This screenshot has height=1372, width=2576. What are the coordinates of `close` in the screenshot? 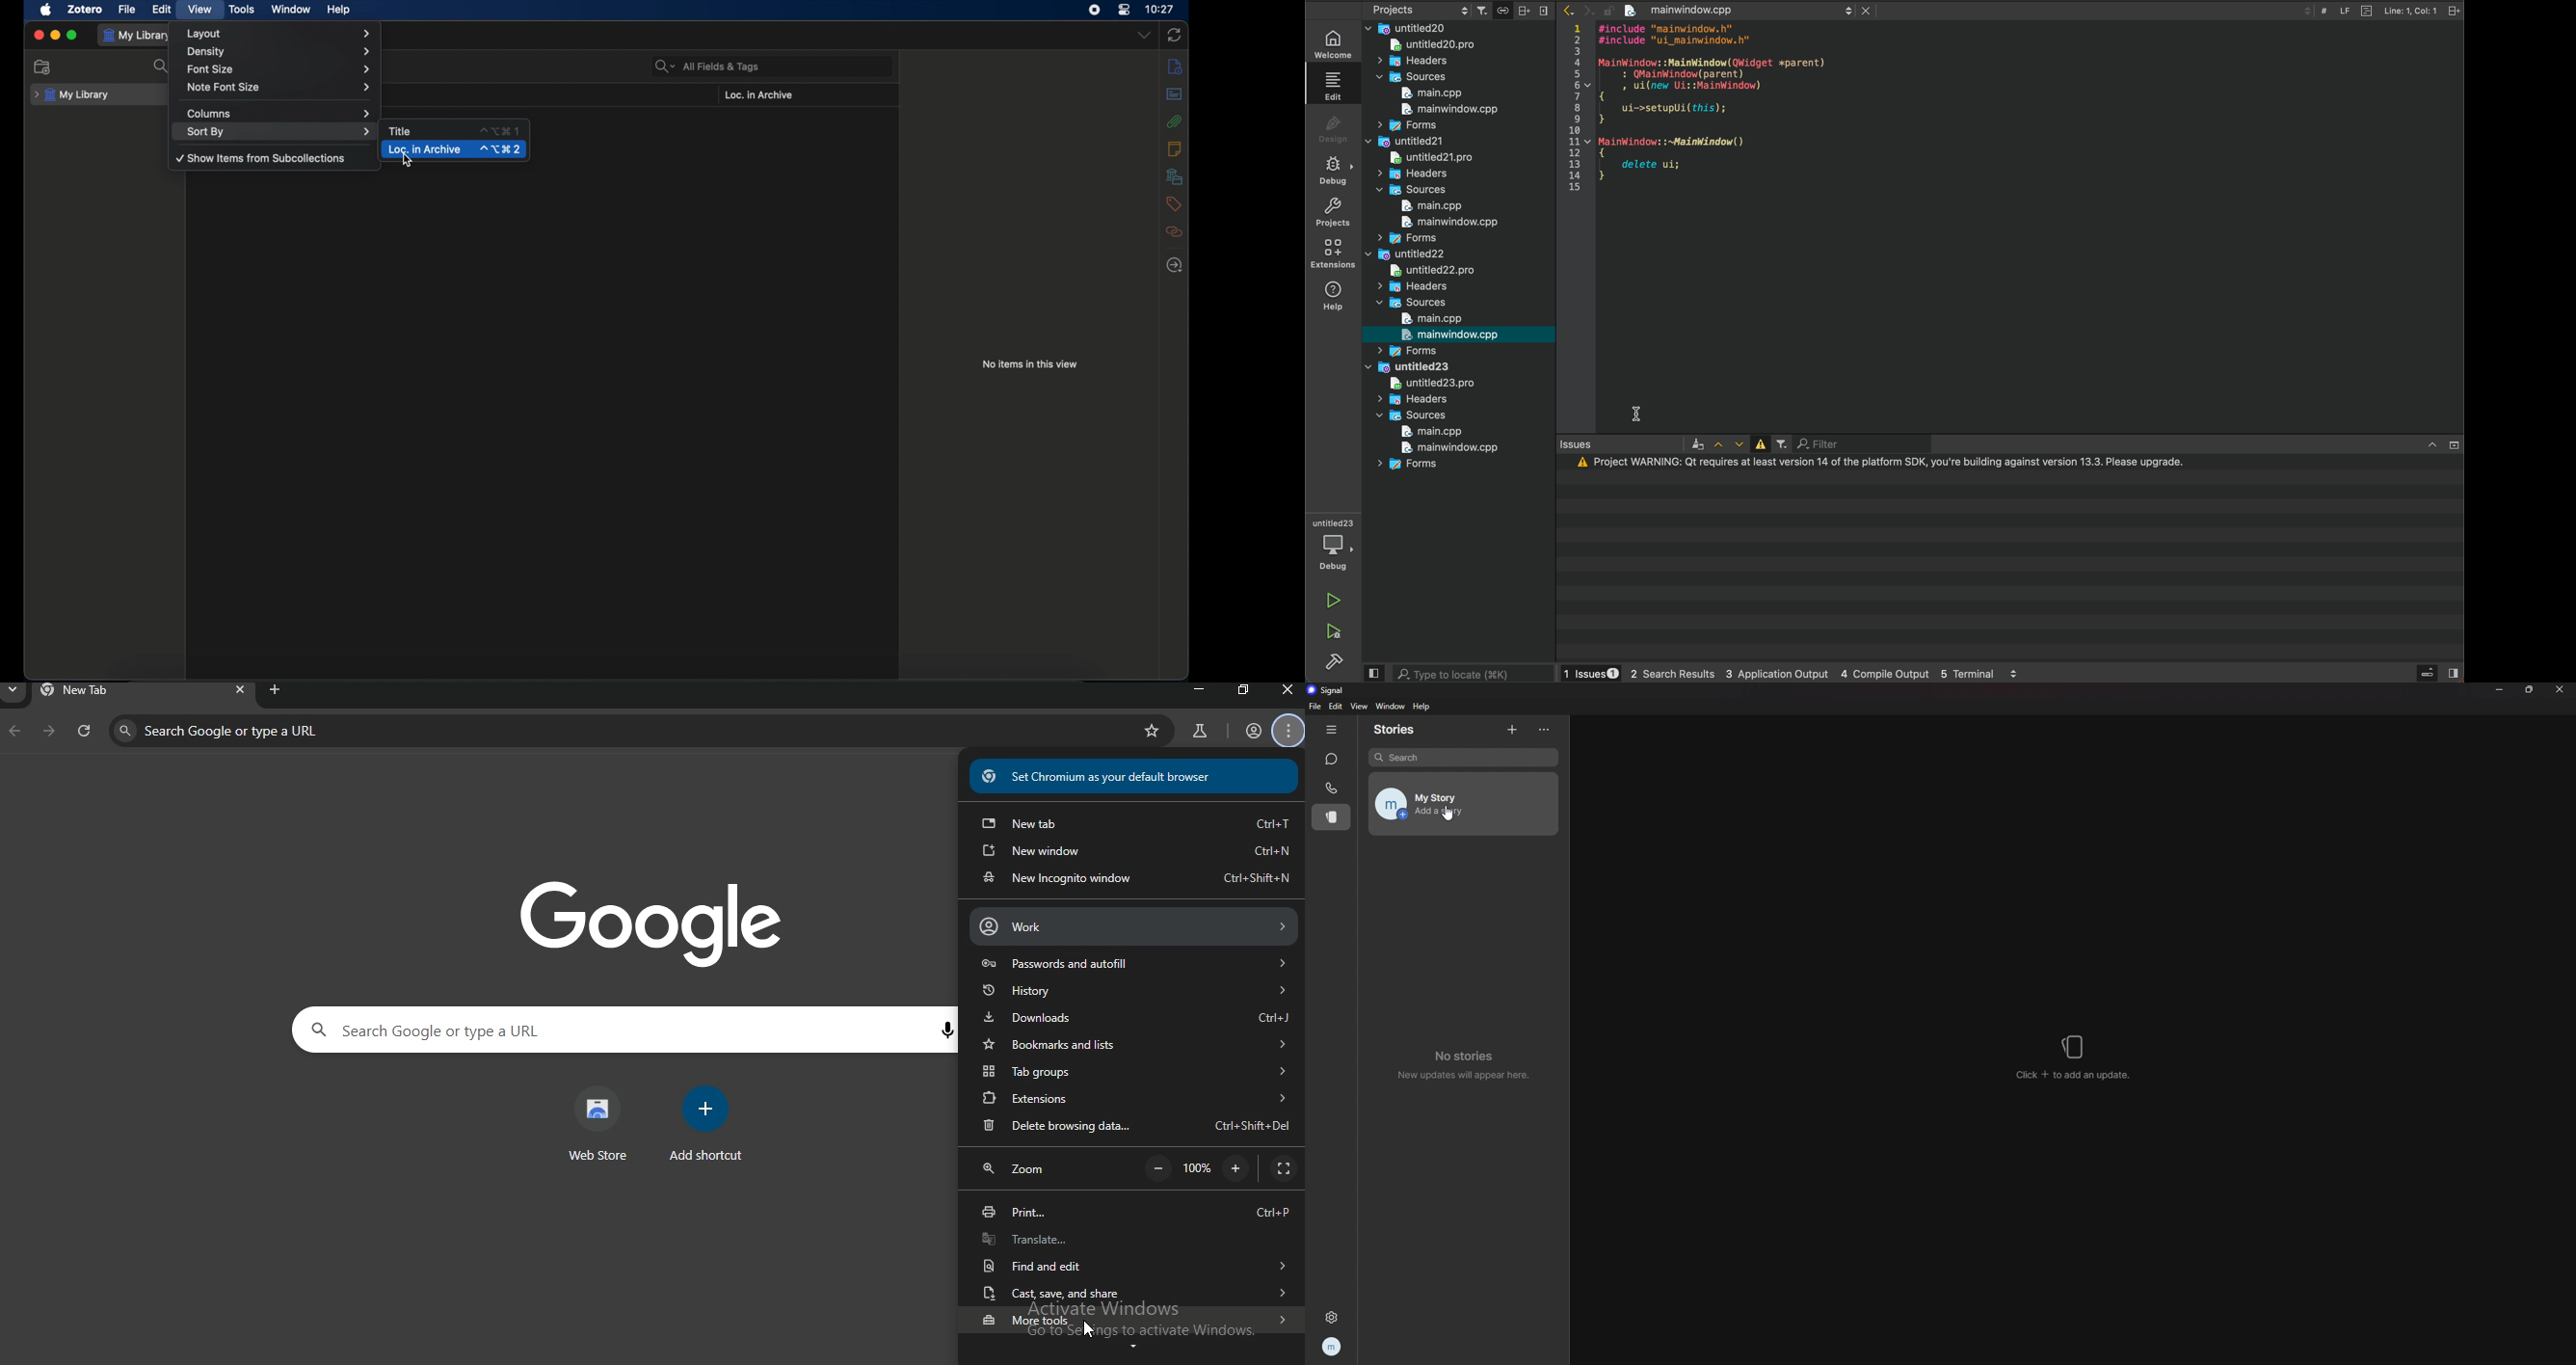 It's located at (238, 692).